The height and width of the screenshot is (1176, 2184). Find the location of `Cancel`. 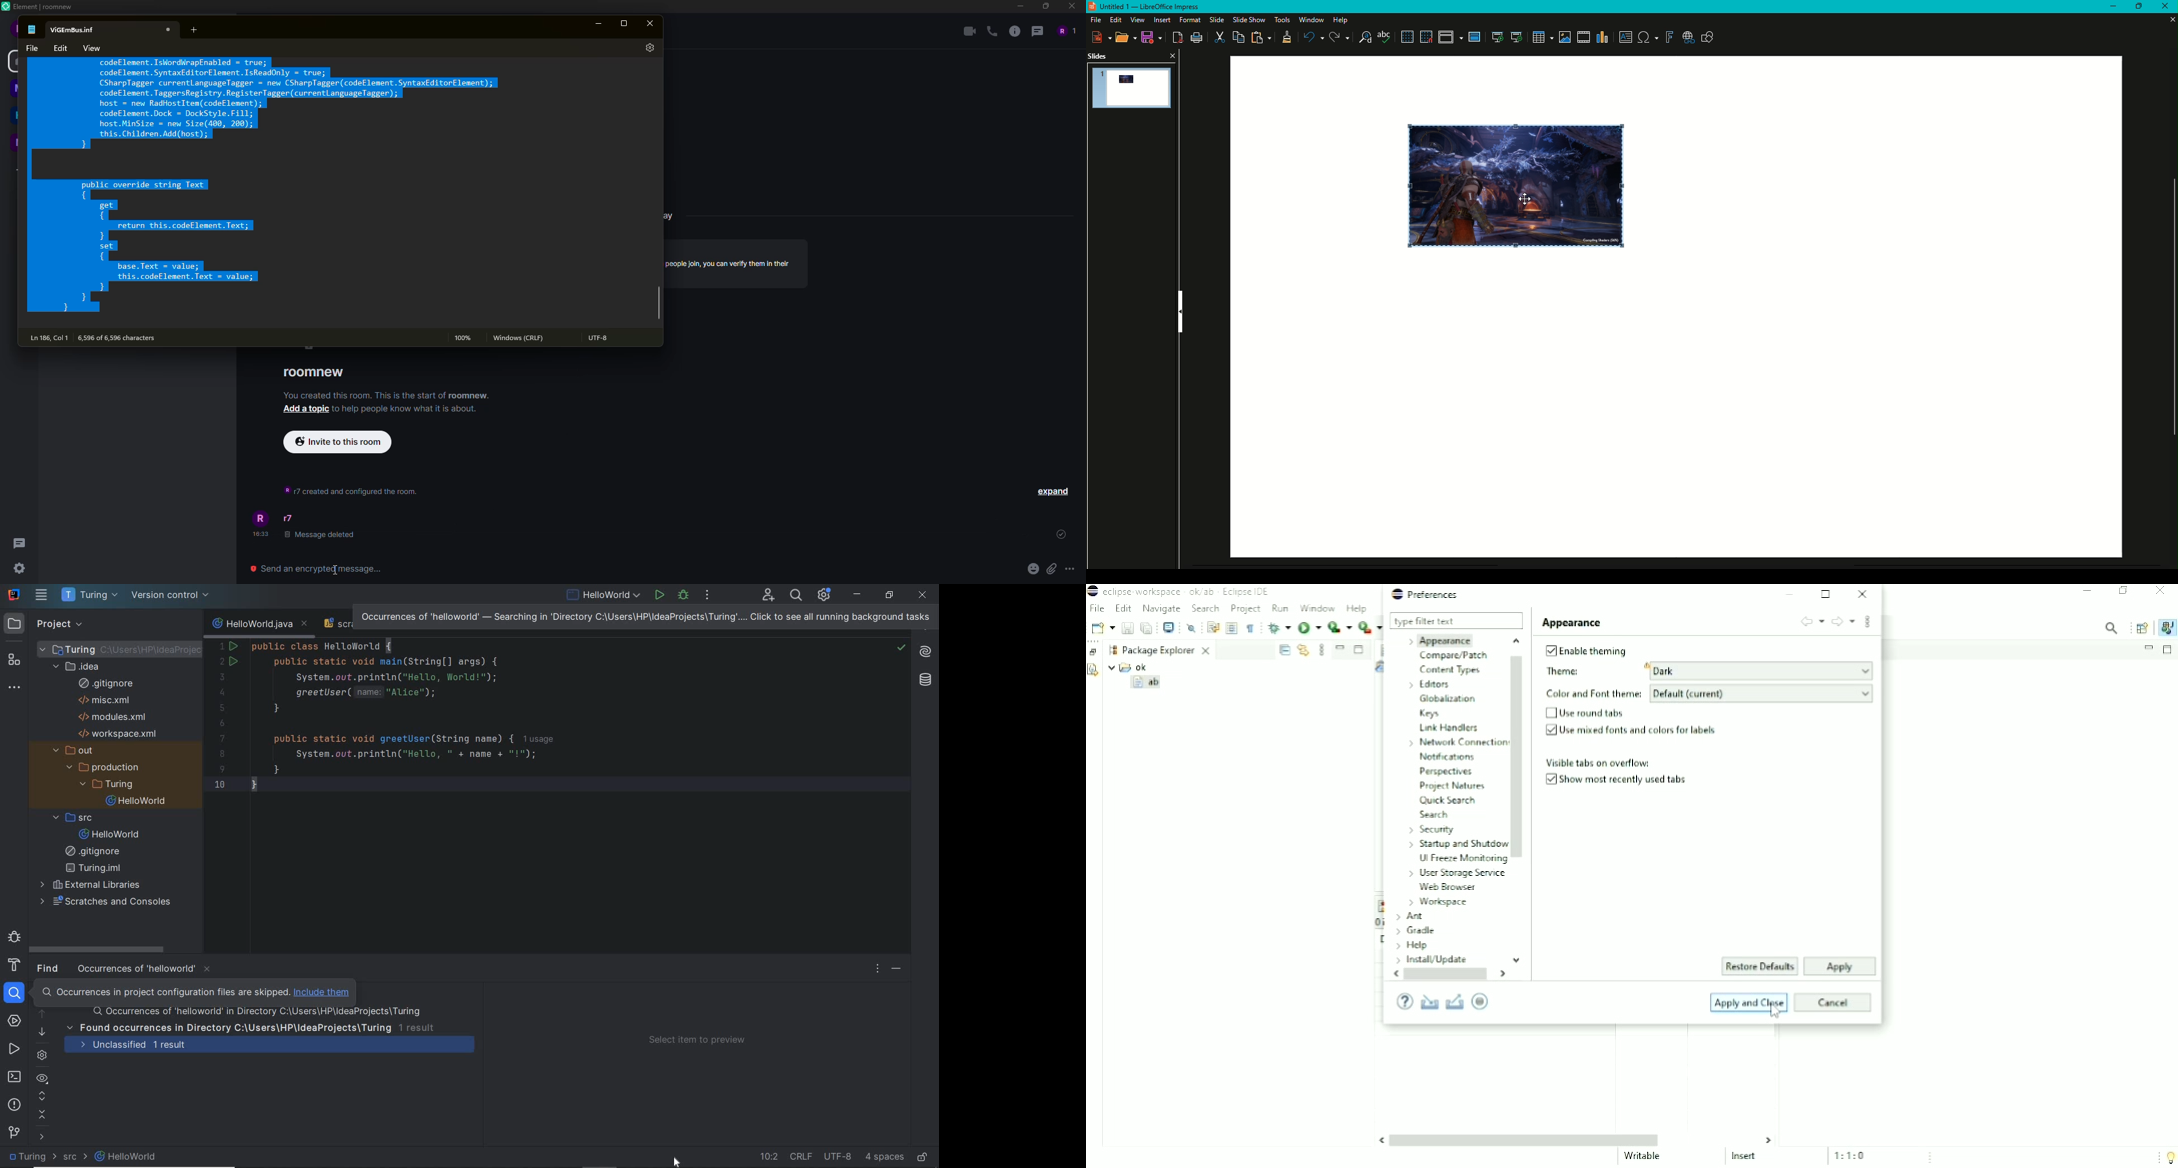

Cancel is located at coordinates (1834, 1002).